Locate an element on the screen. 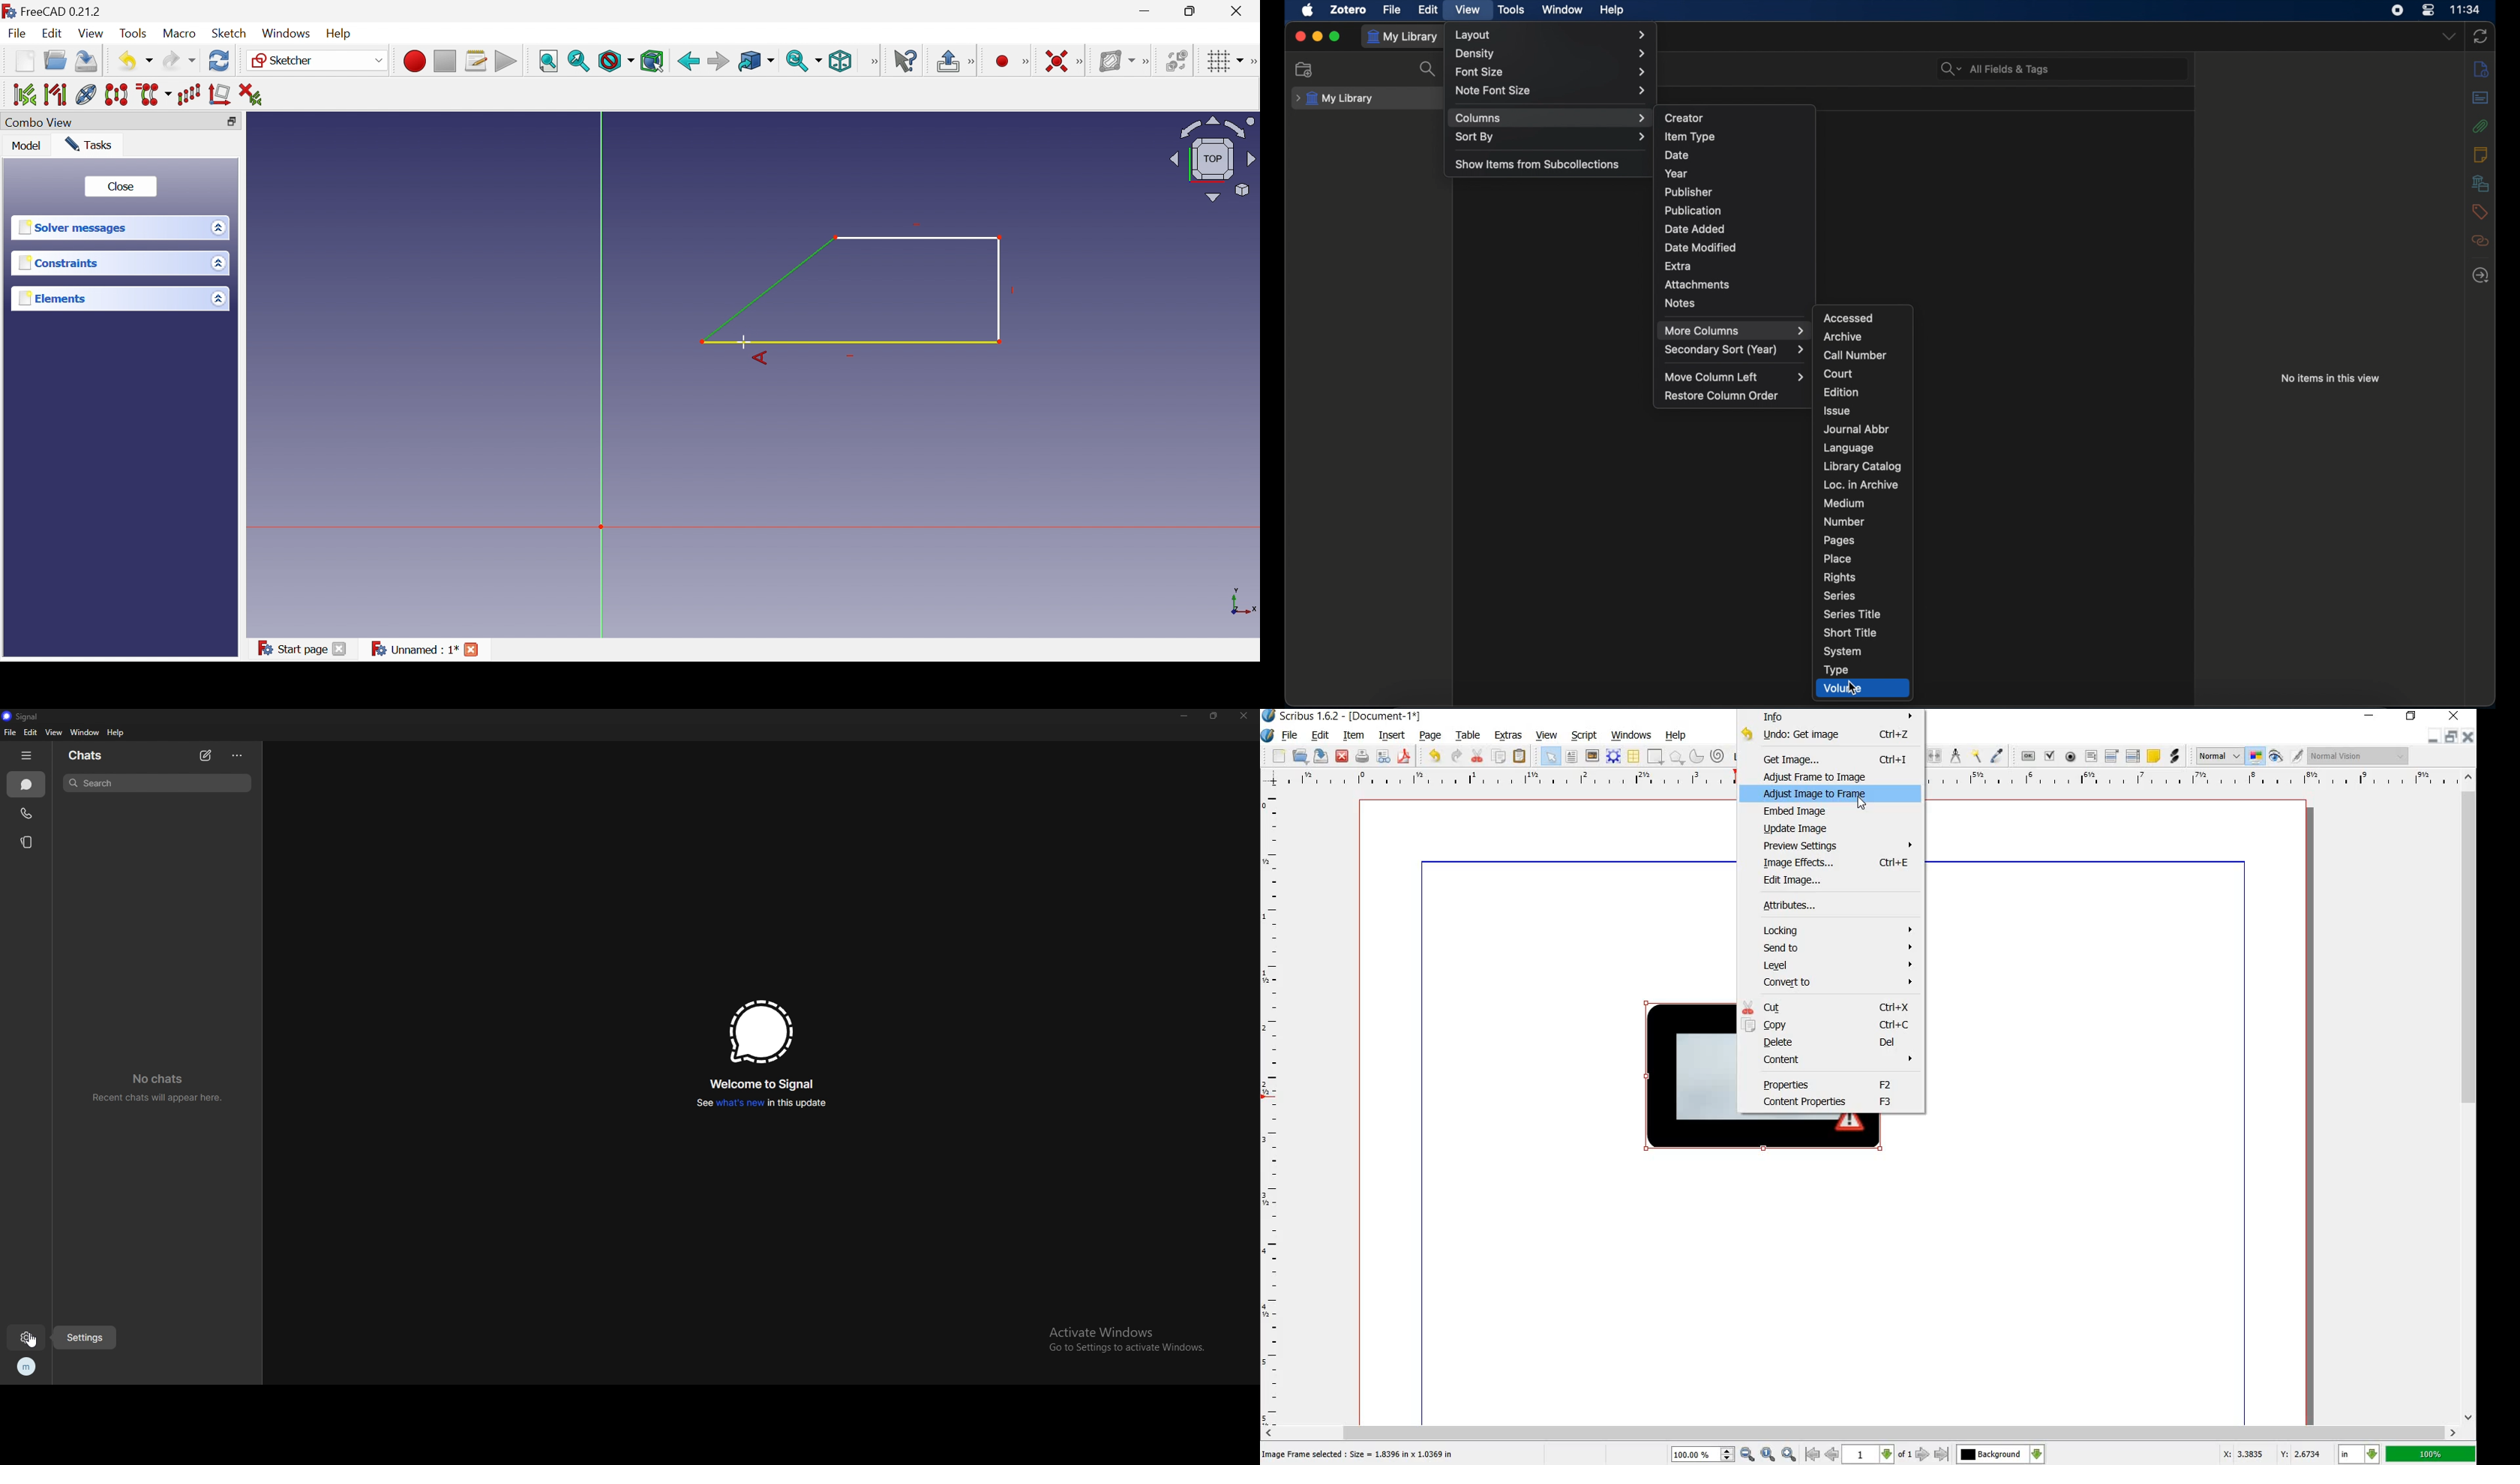 This screenshot has width=2520, height=1484. Back is located at coordinates (687, 60).